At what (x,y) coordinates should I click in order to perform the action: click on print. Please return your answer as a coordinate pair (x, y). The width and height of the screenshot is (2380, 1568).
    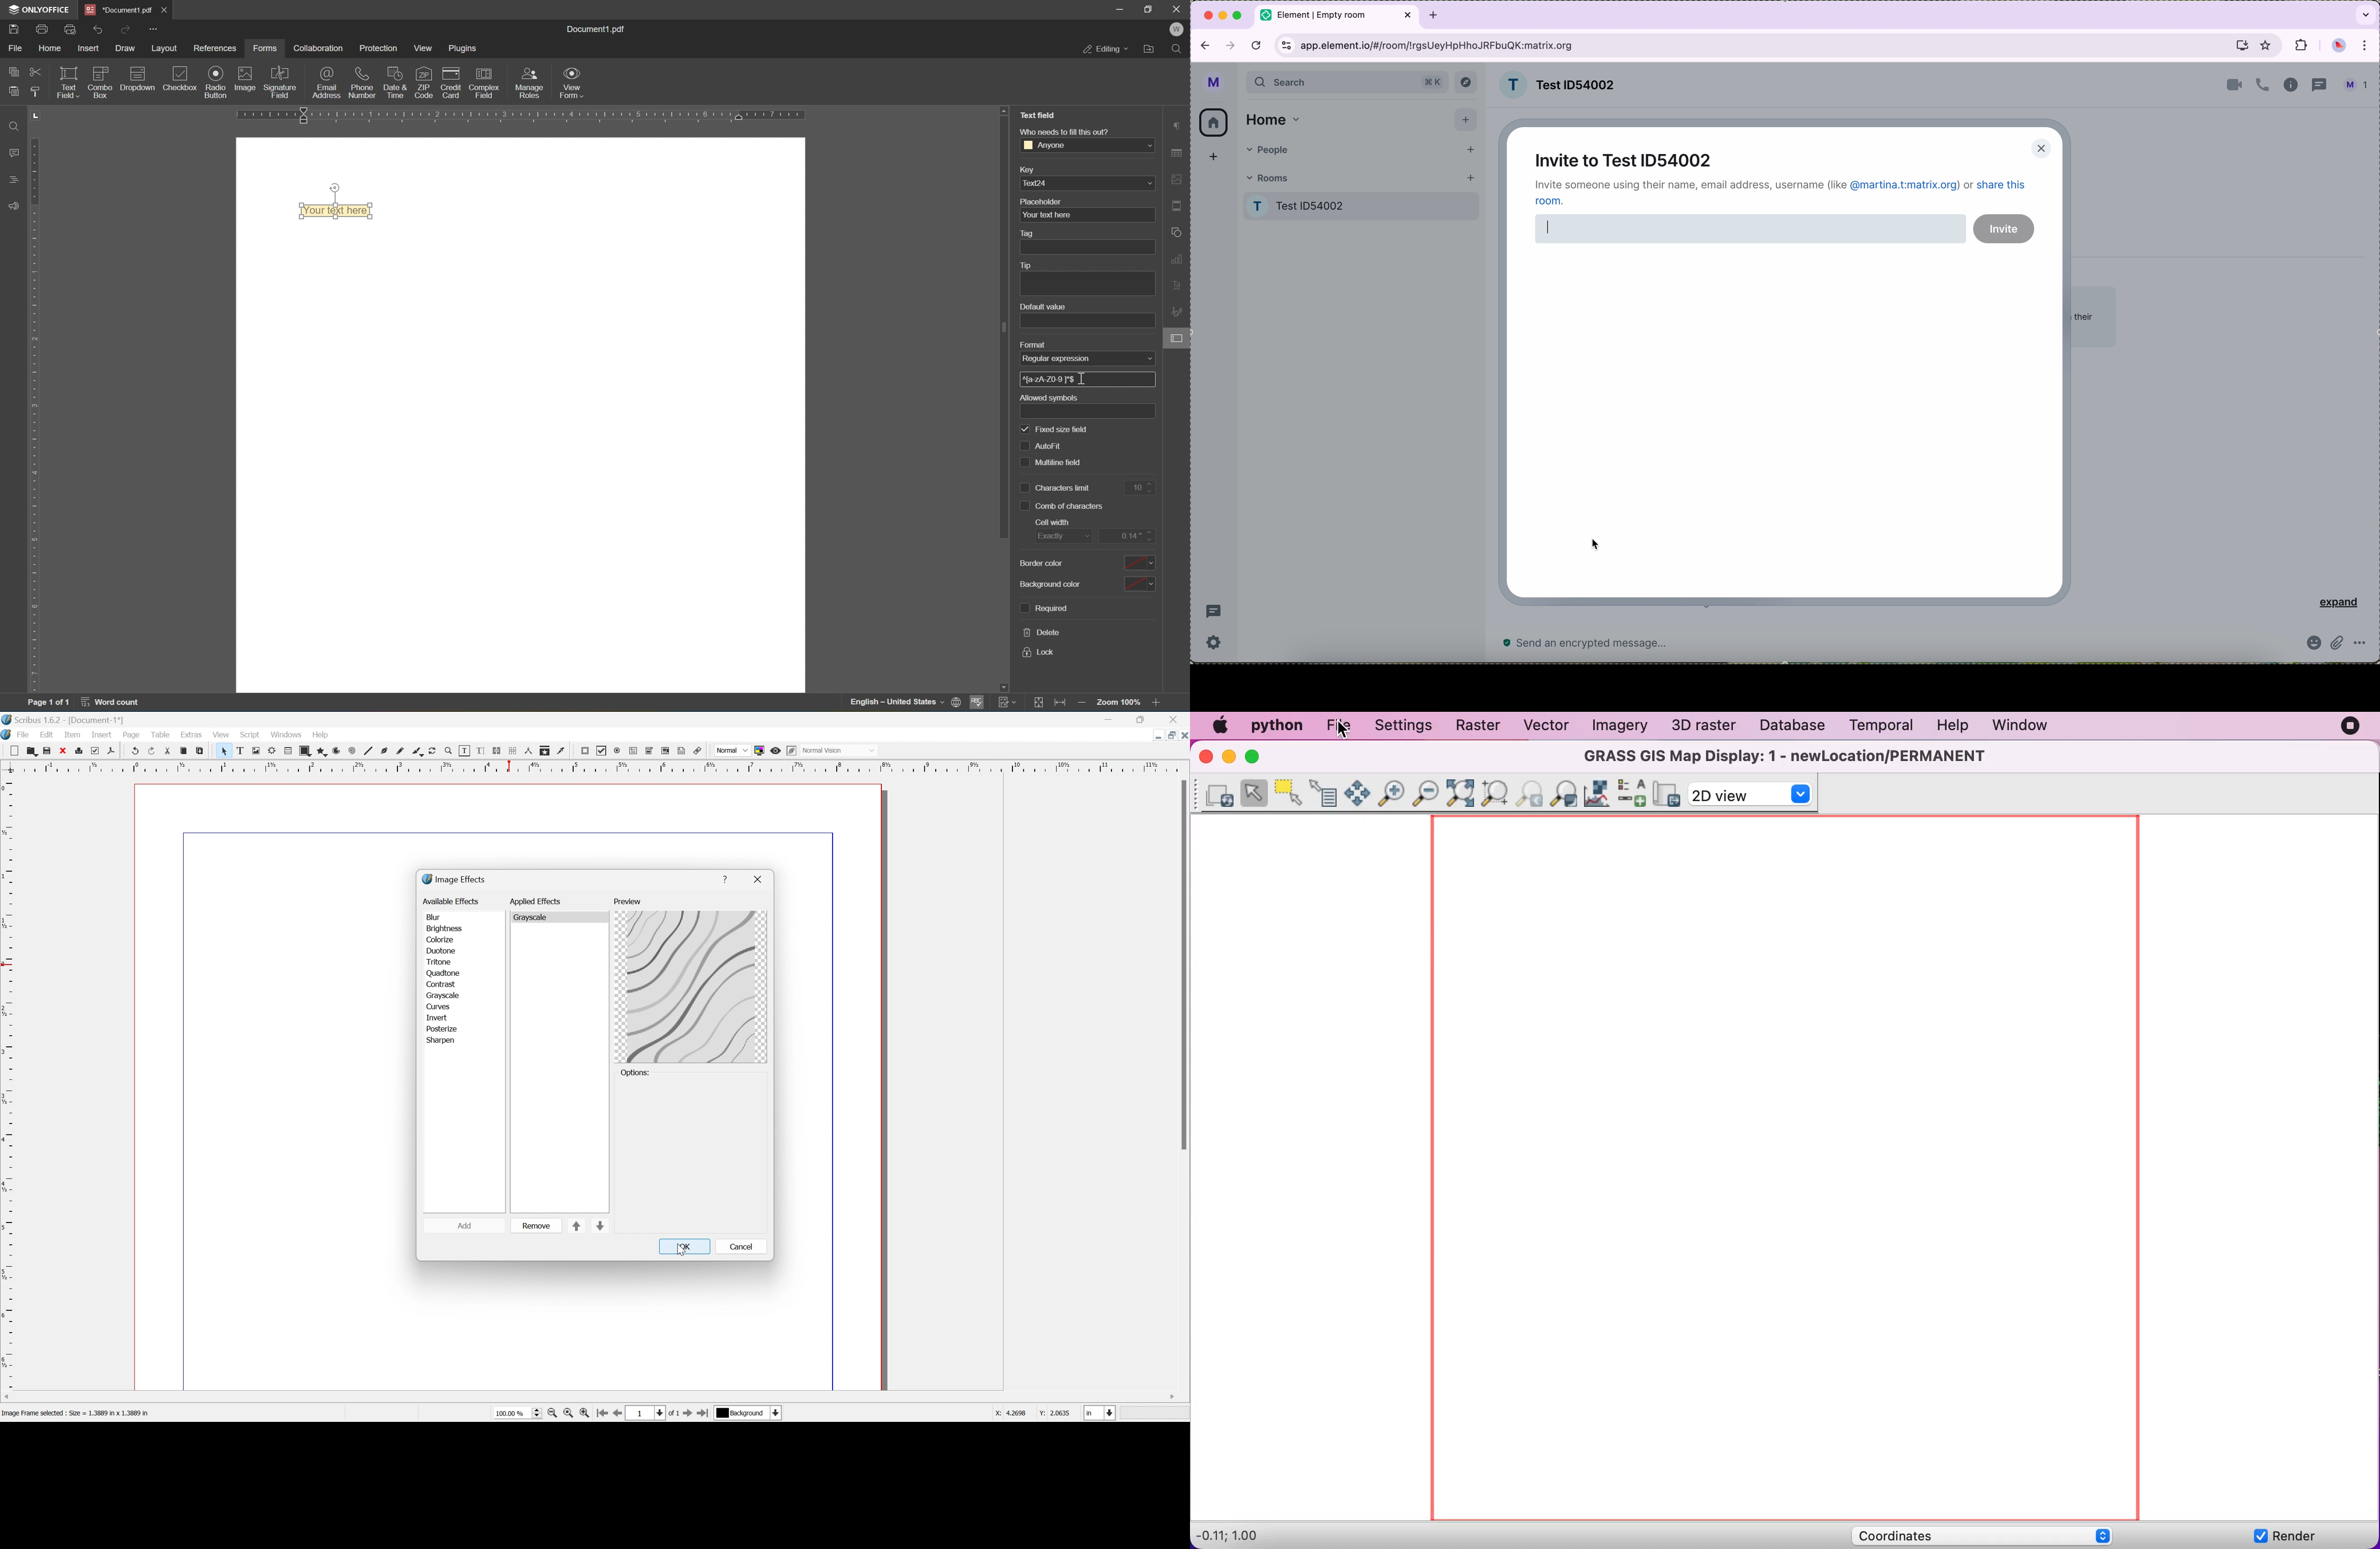
    Looking at the image, I should click on (42, 31).